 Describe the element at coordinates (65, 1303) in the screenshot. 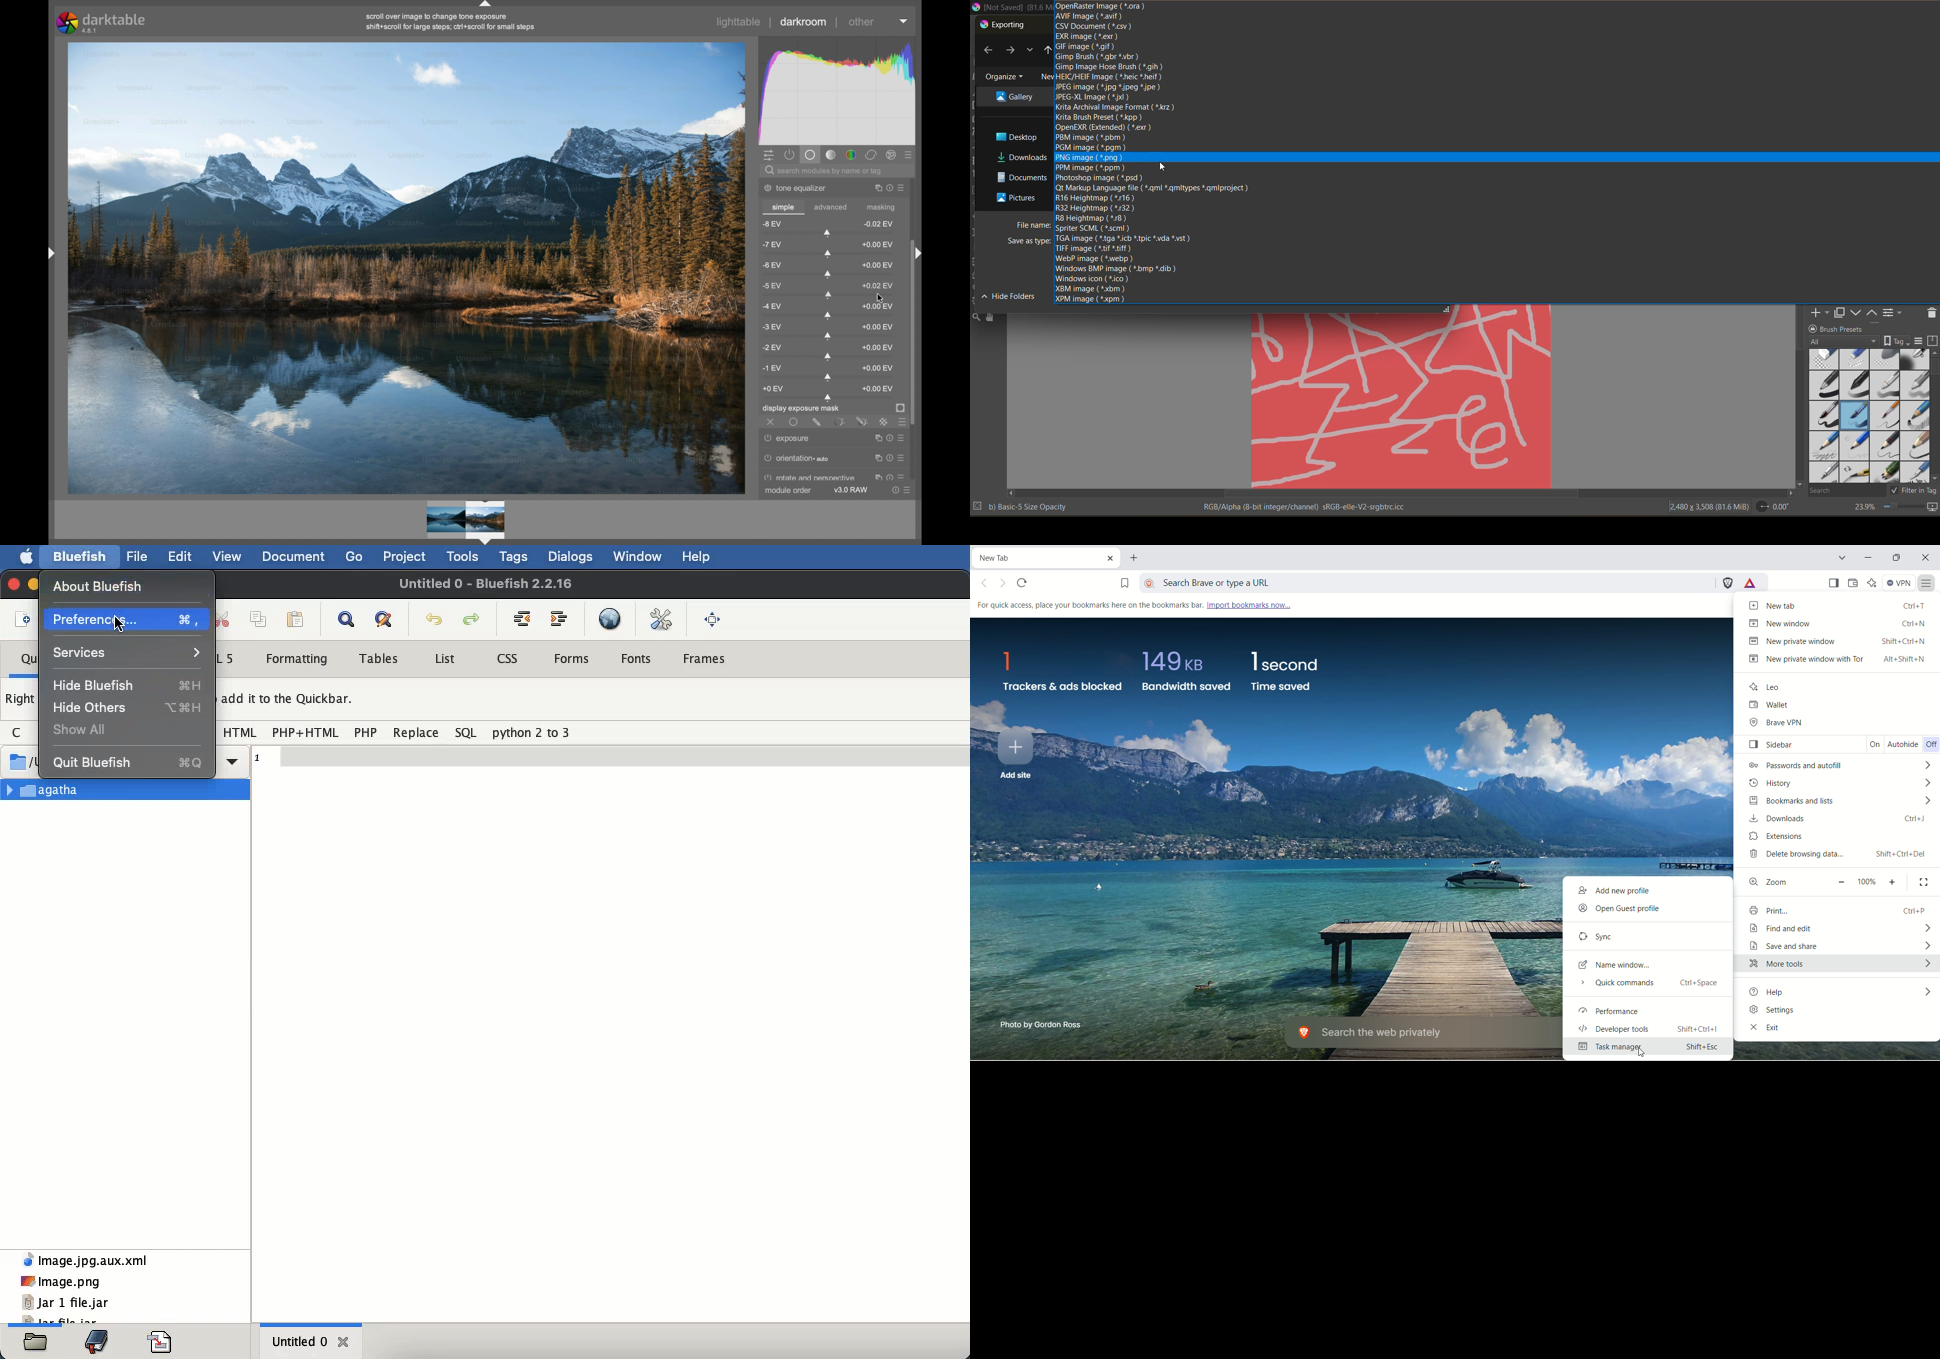

I see `jar 1 file` at that location.